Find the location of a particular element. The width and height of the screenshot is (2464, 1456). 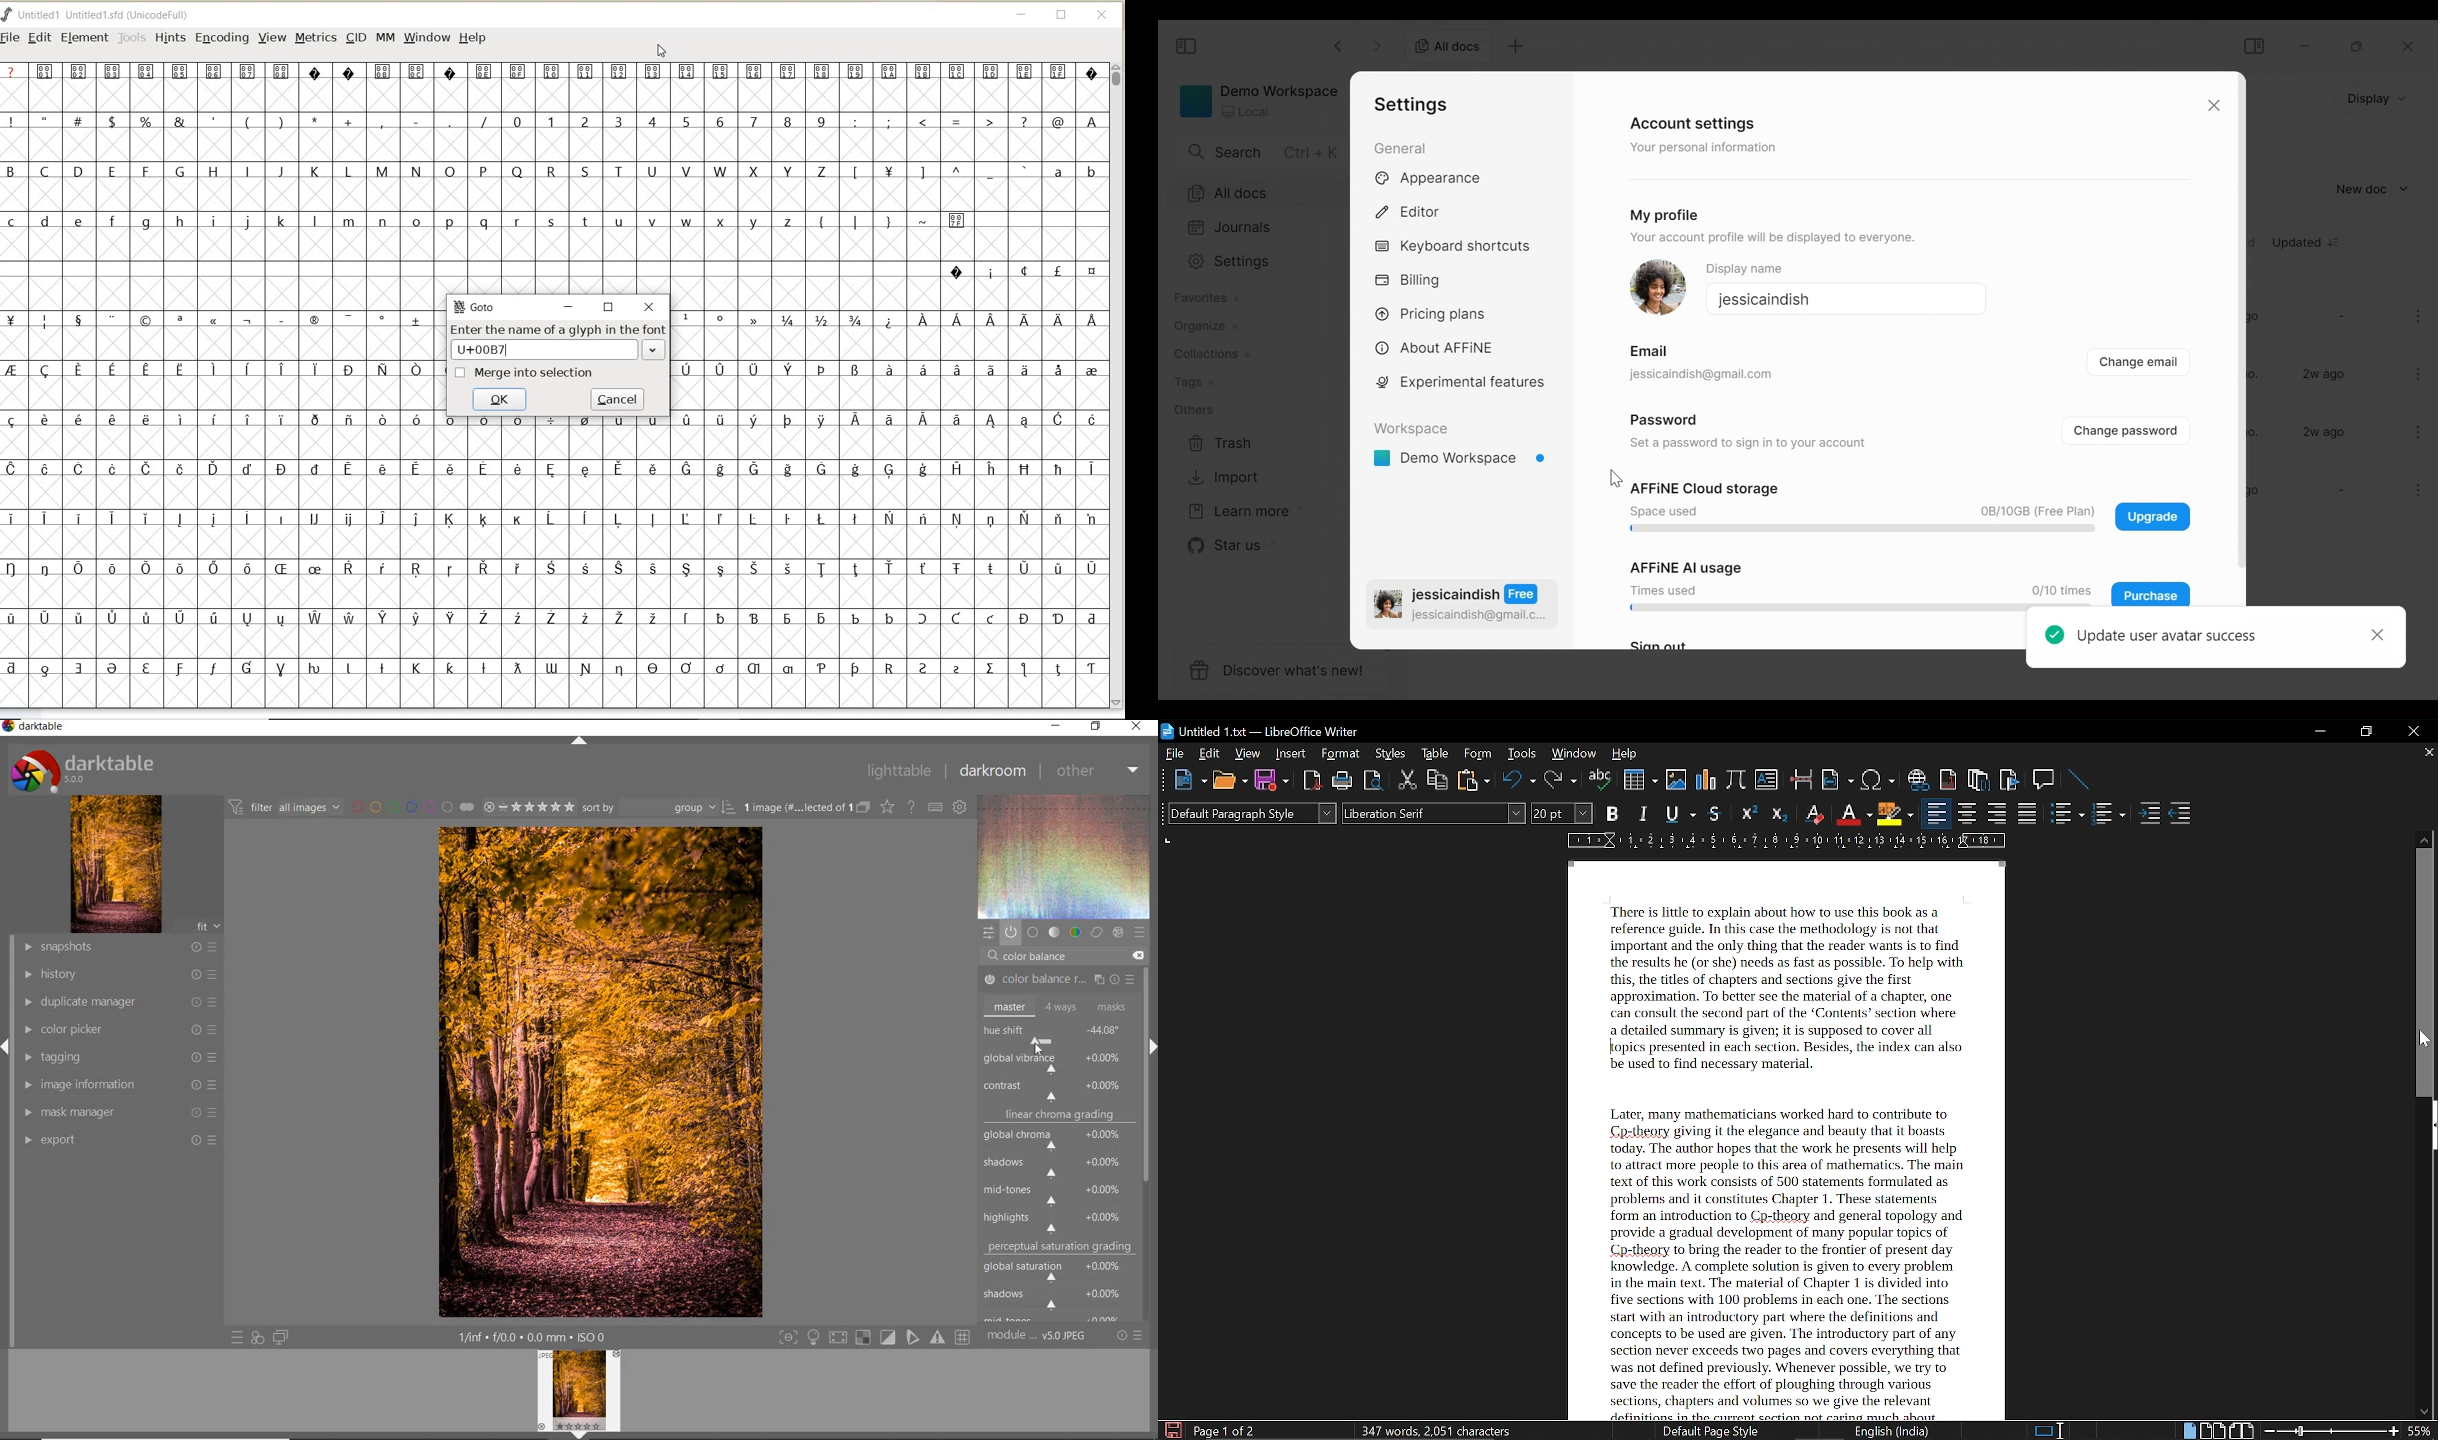

CURSOR POSITION is located at coordinates (1039, 1048).